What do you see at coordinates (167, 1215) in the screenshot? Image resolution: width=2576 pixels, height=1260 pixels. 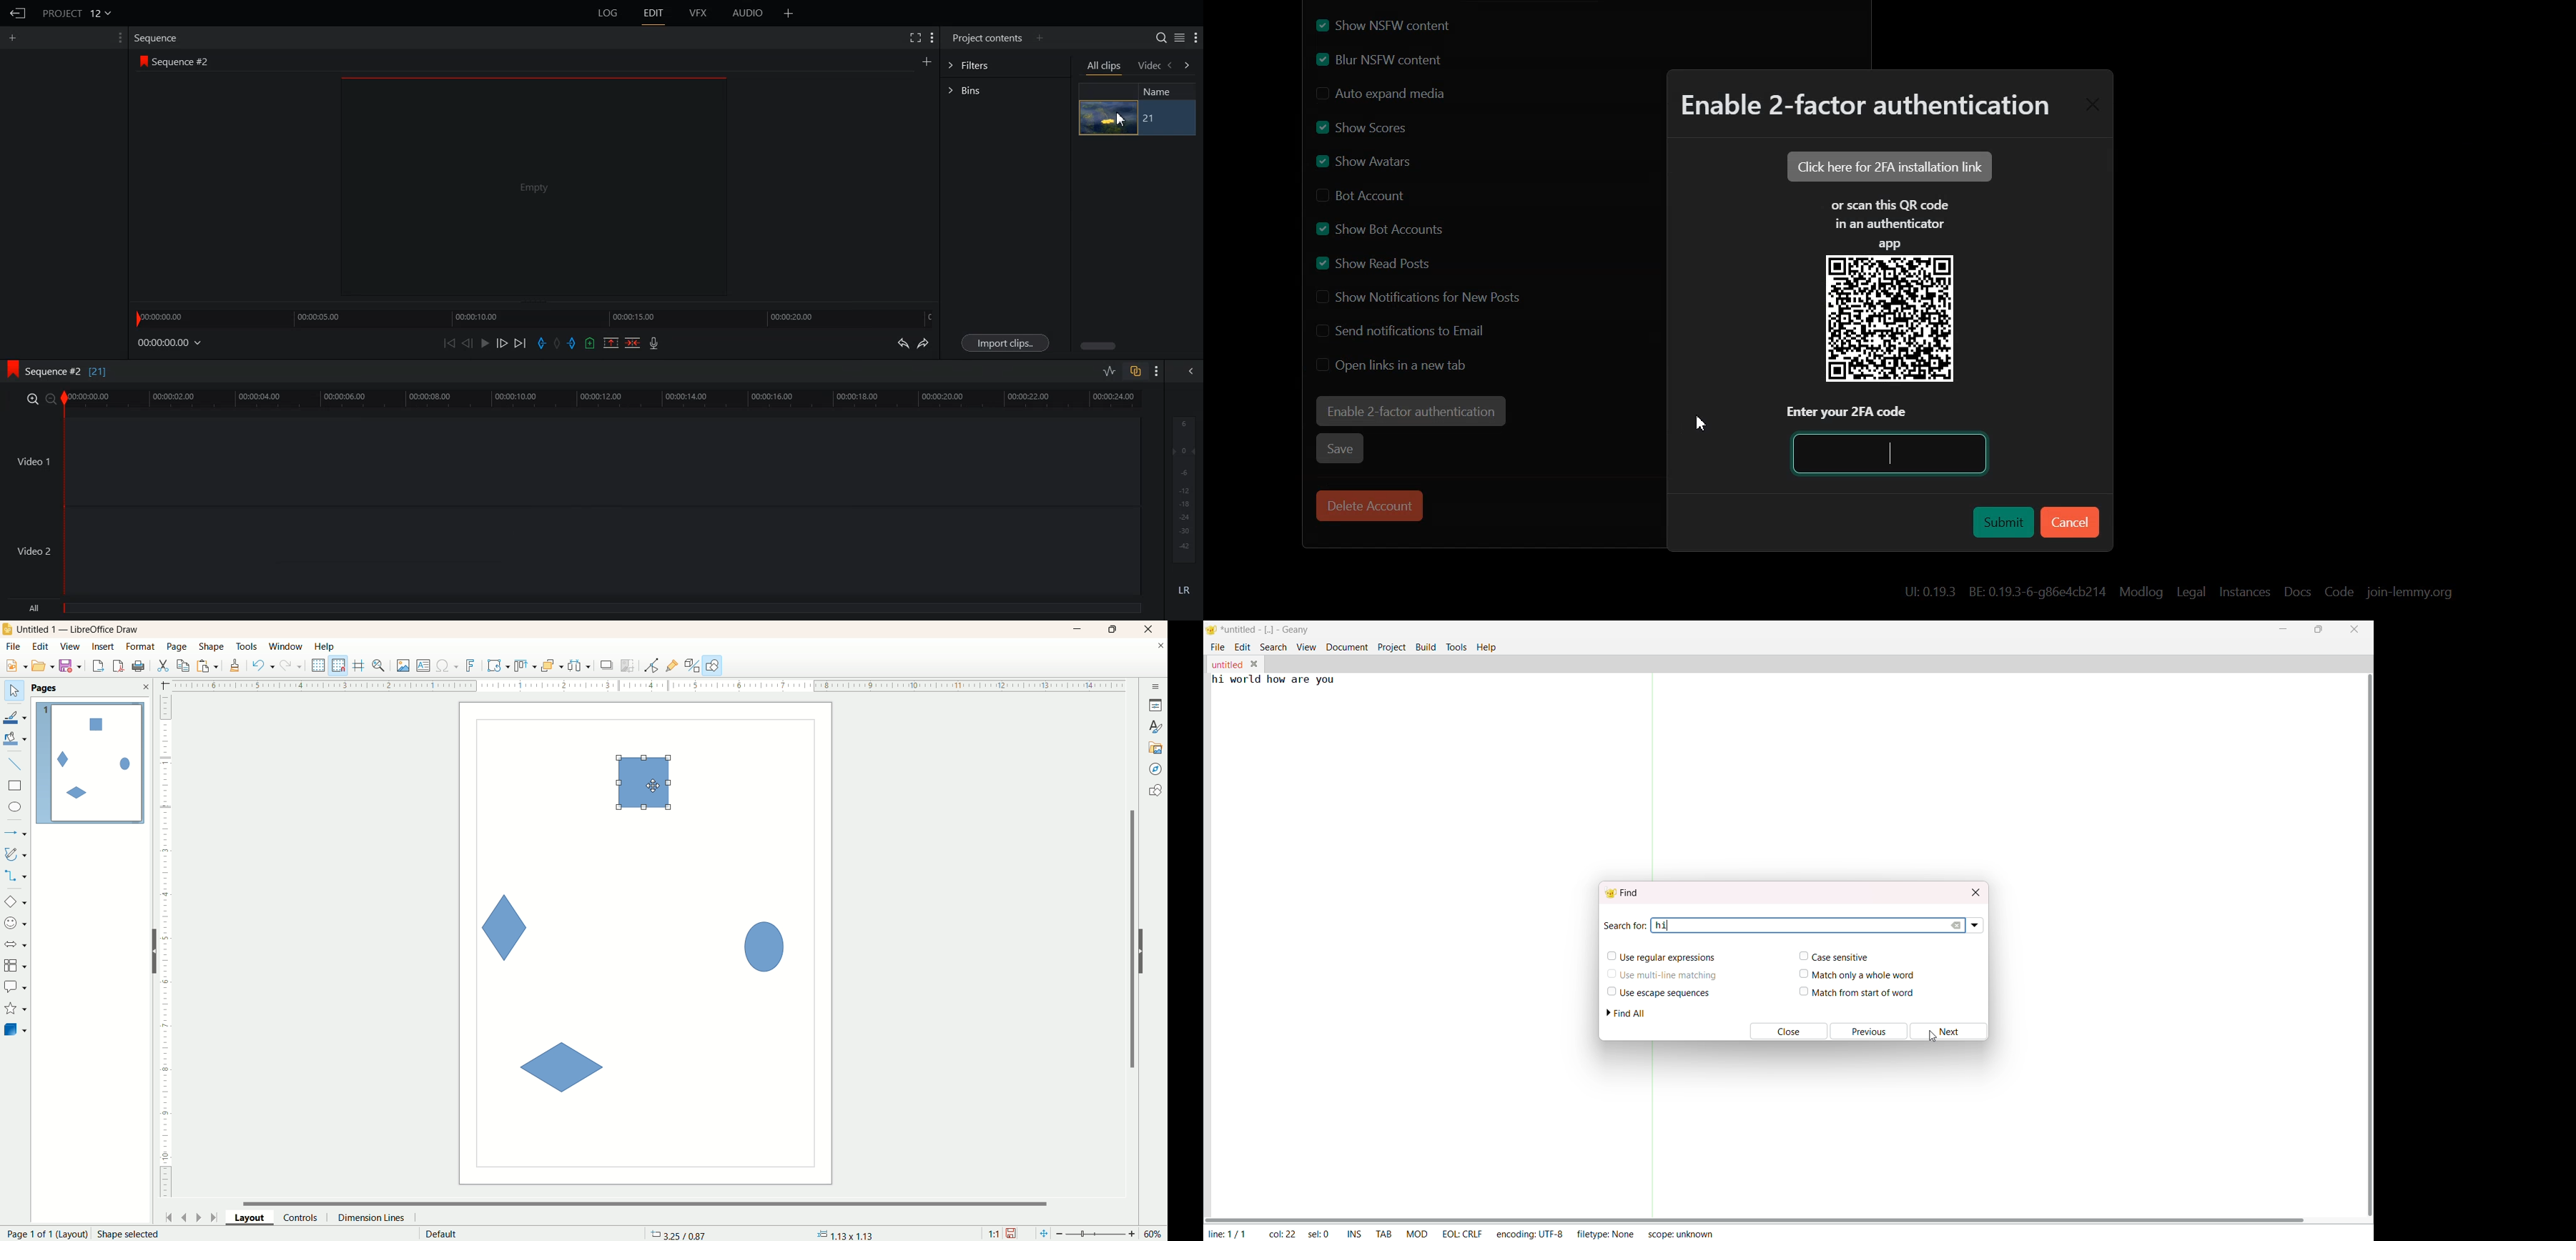 I see `first page` at bounding box center [167, 1215].